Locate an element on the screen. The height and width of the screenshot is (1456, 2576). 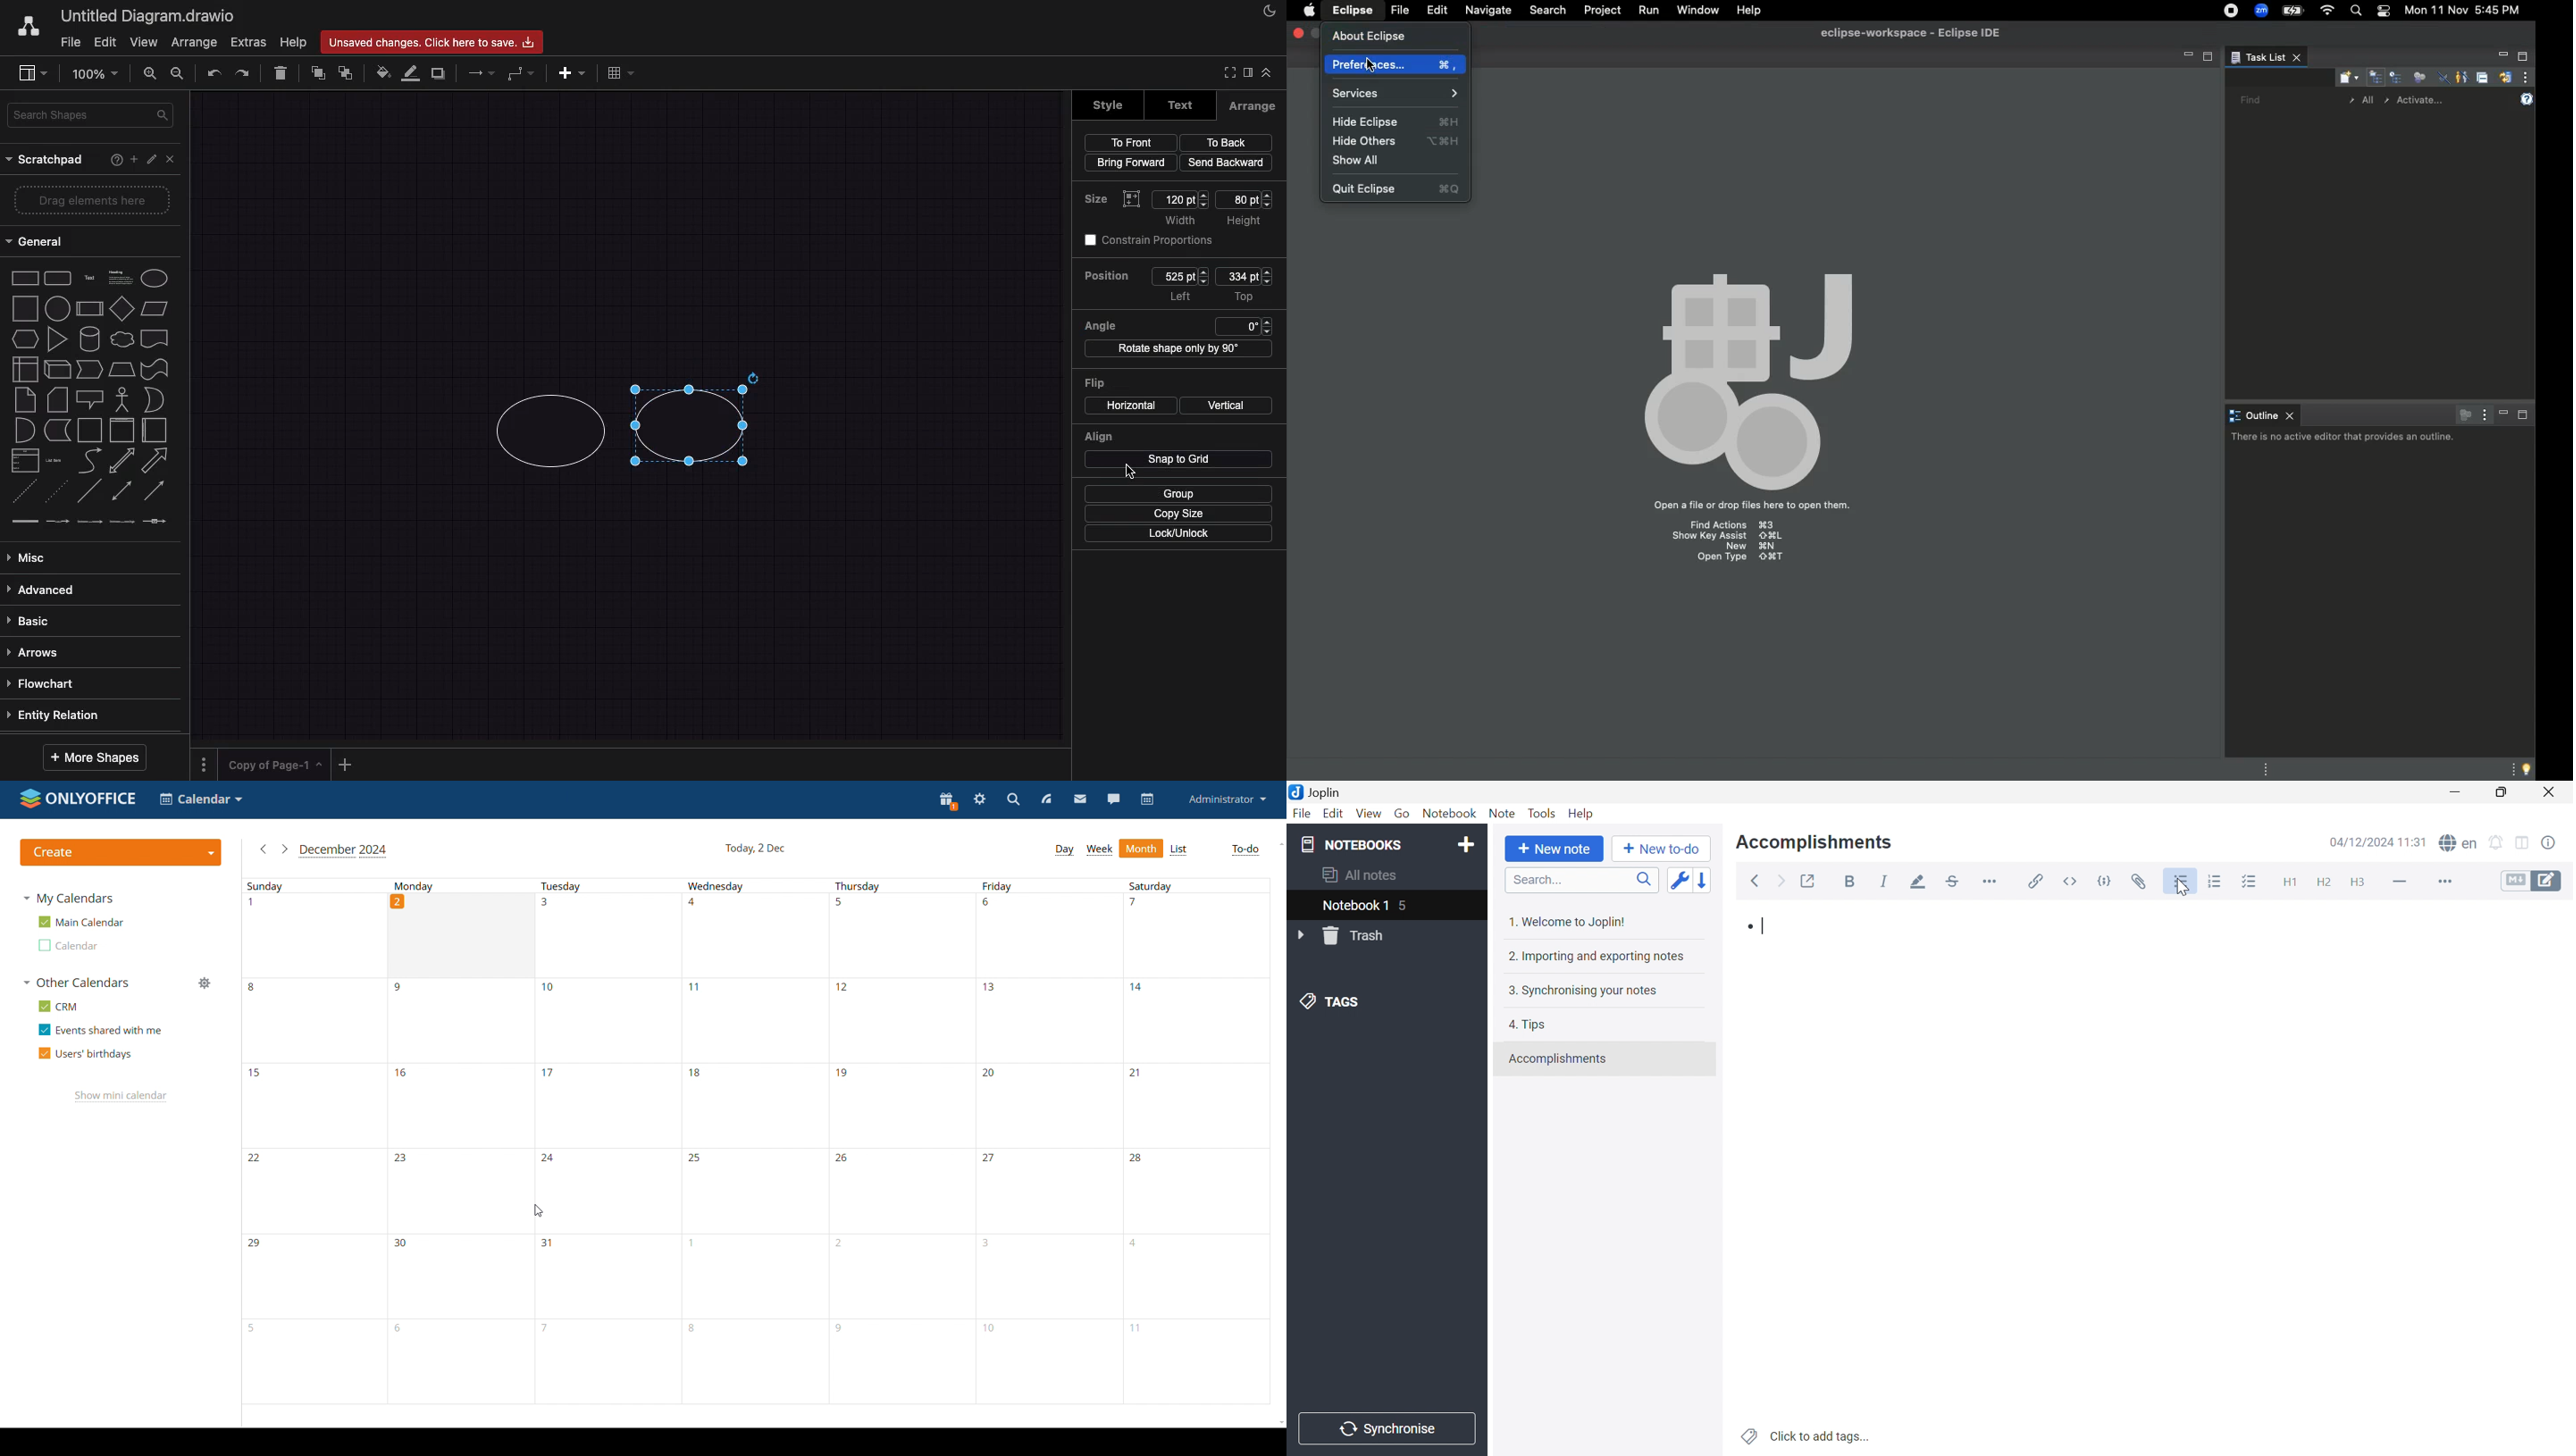
advanced is located at coordinates (88, 589).